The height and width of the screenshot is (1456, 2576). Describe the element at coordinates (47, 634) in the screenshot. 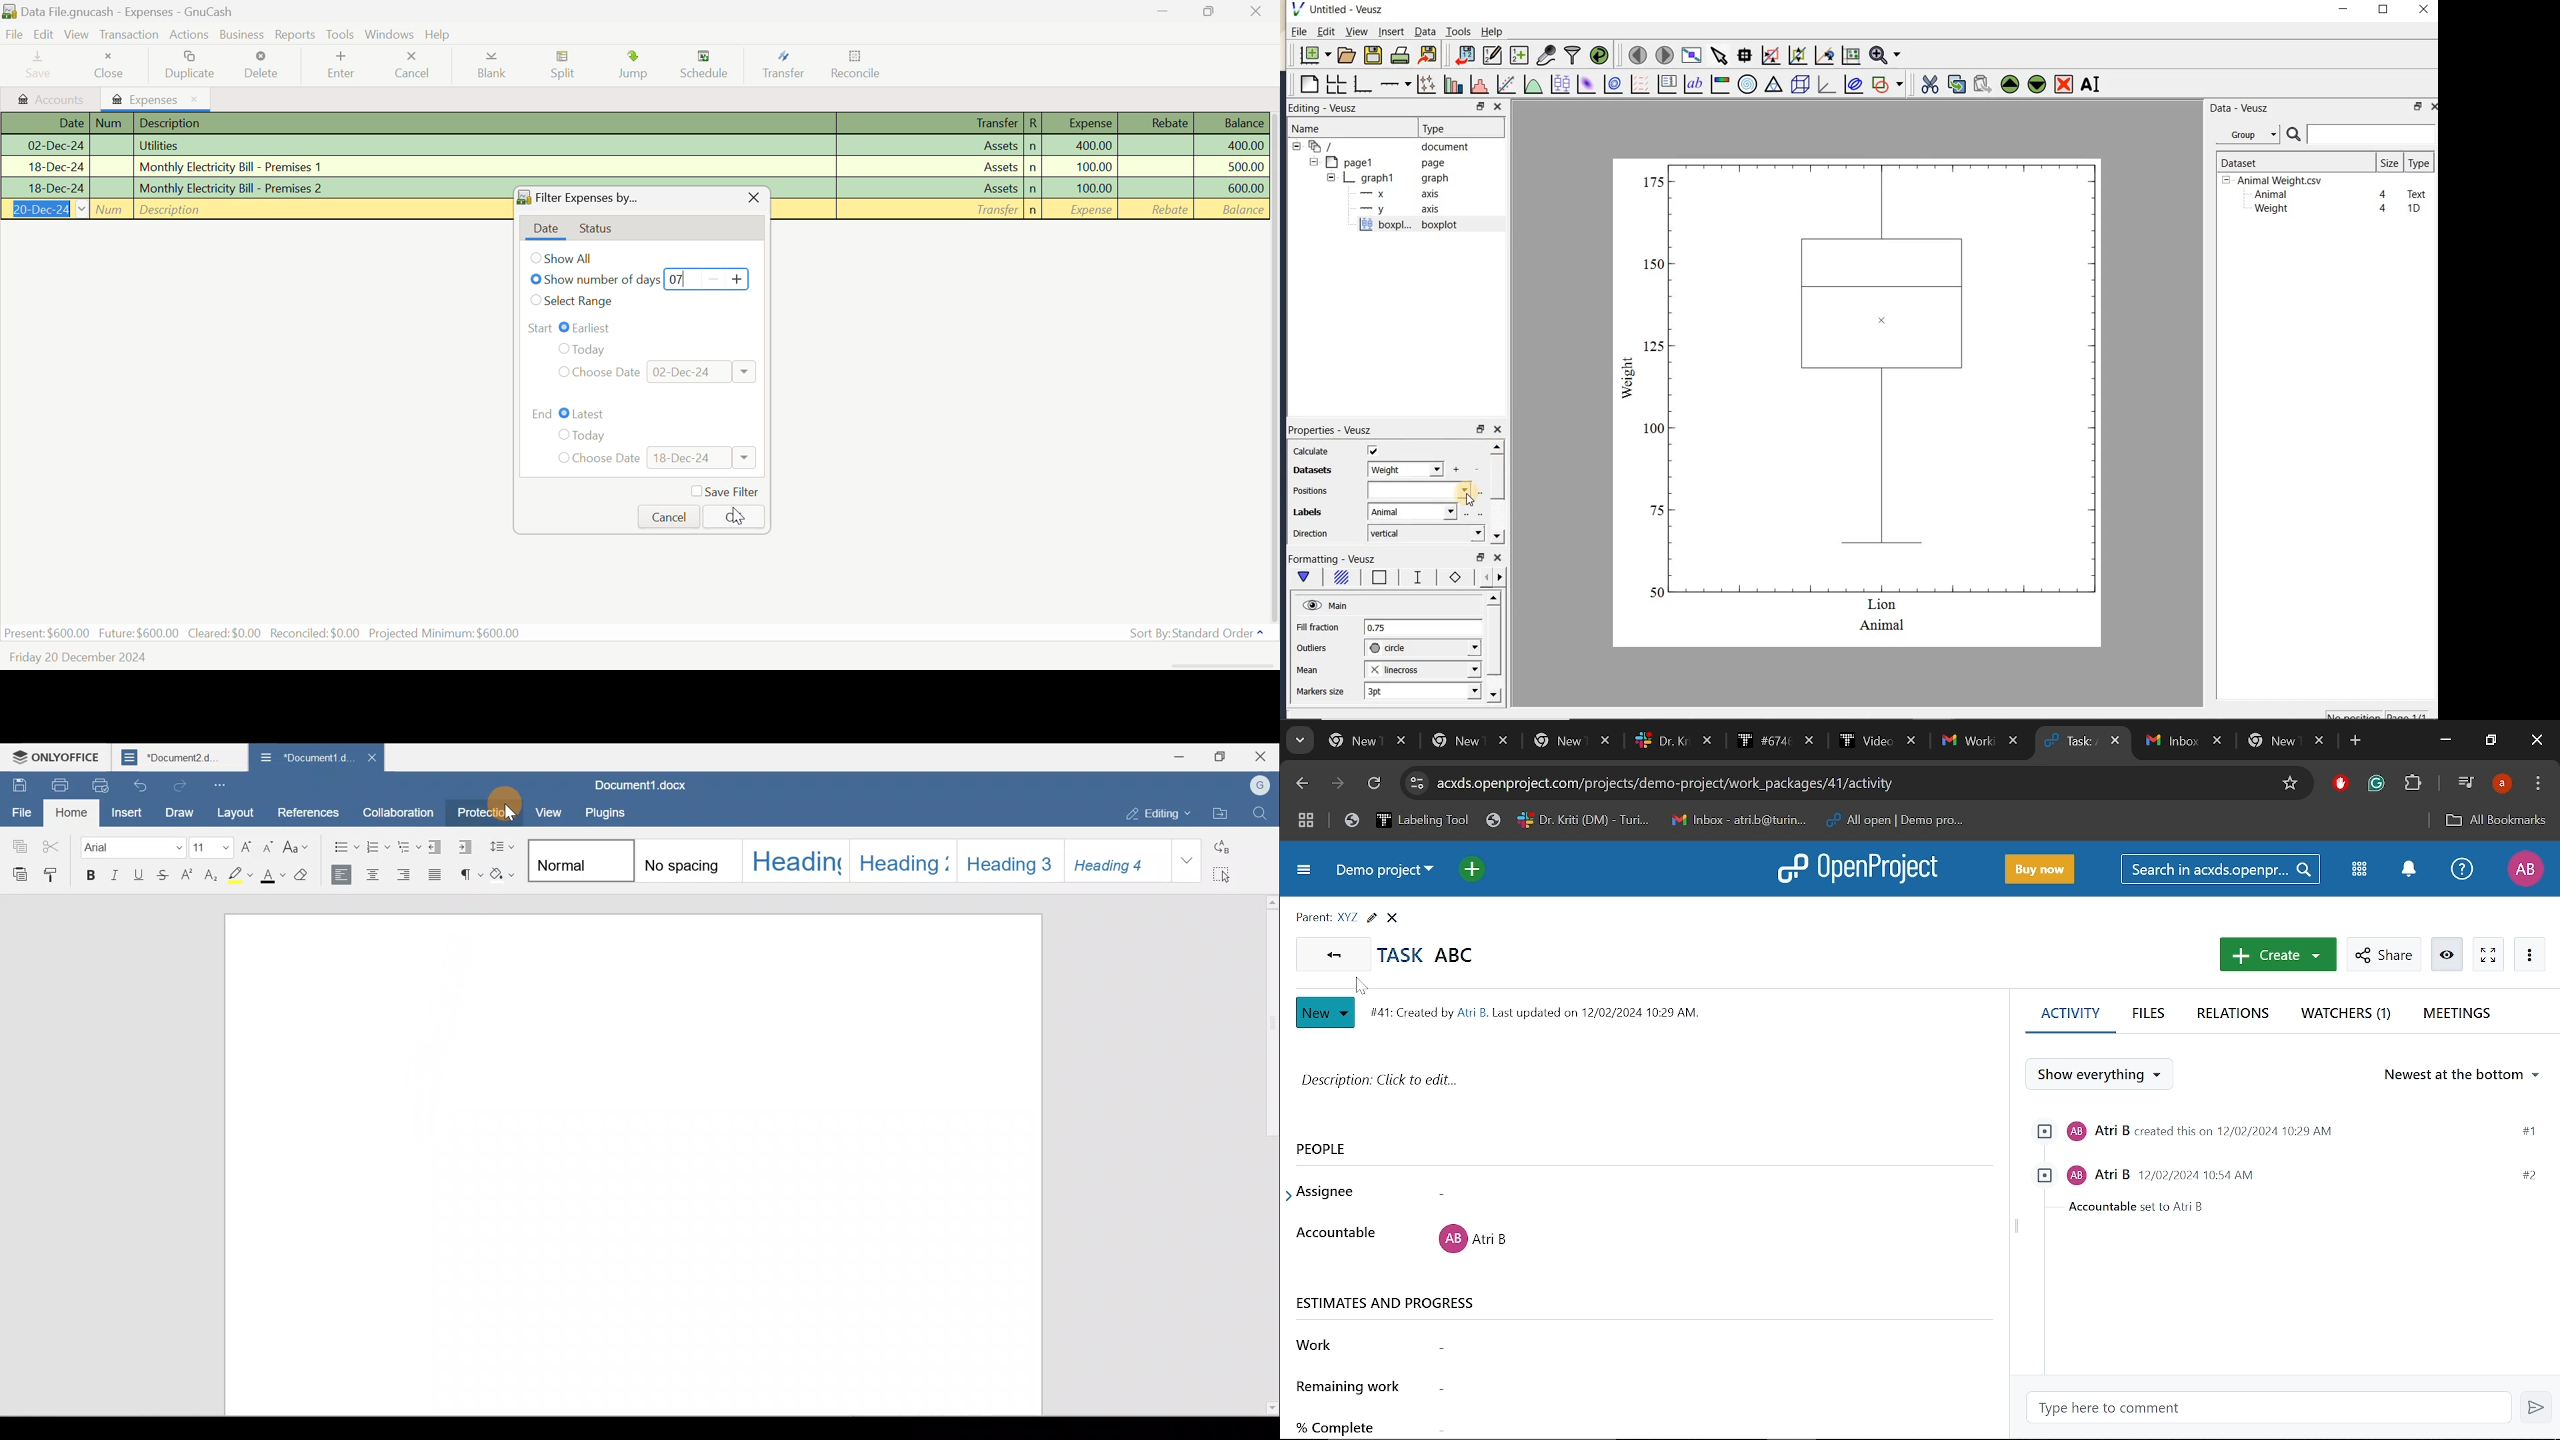

I see `Present` at that location.